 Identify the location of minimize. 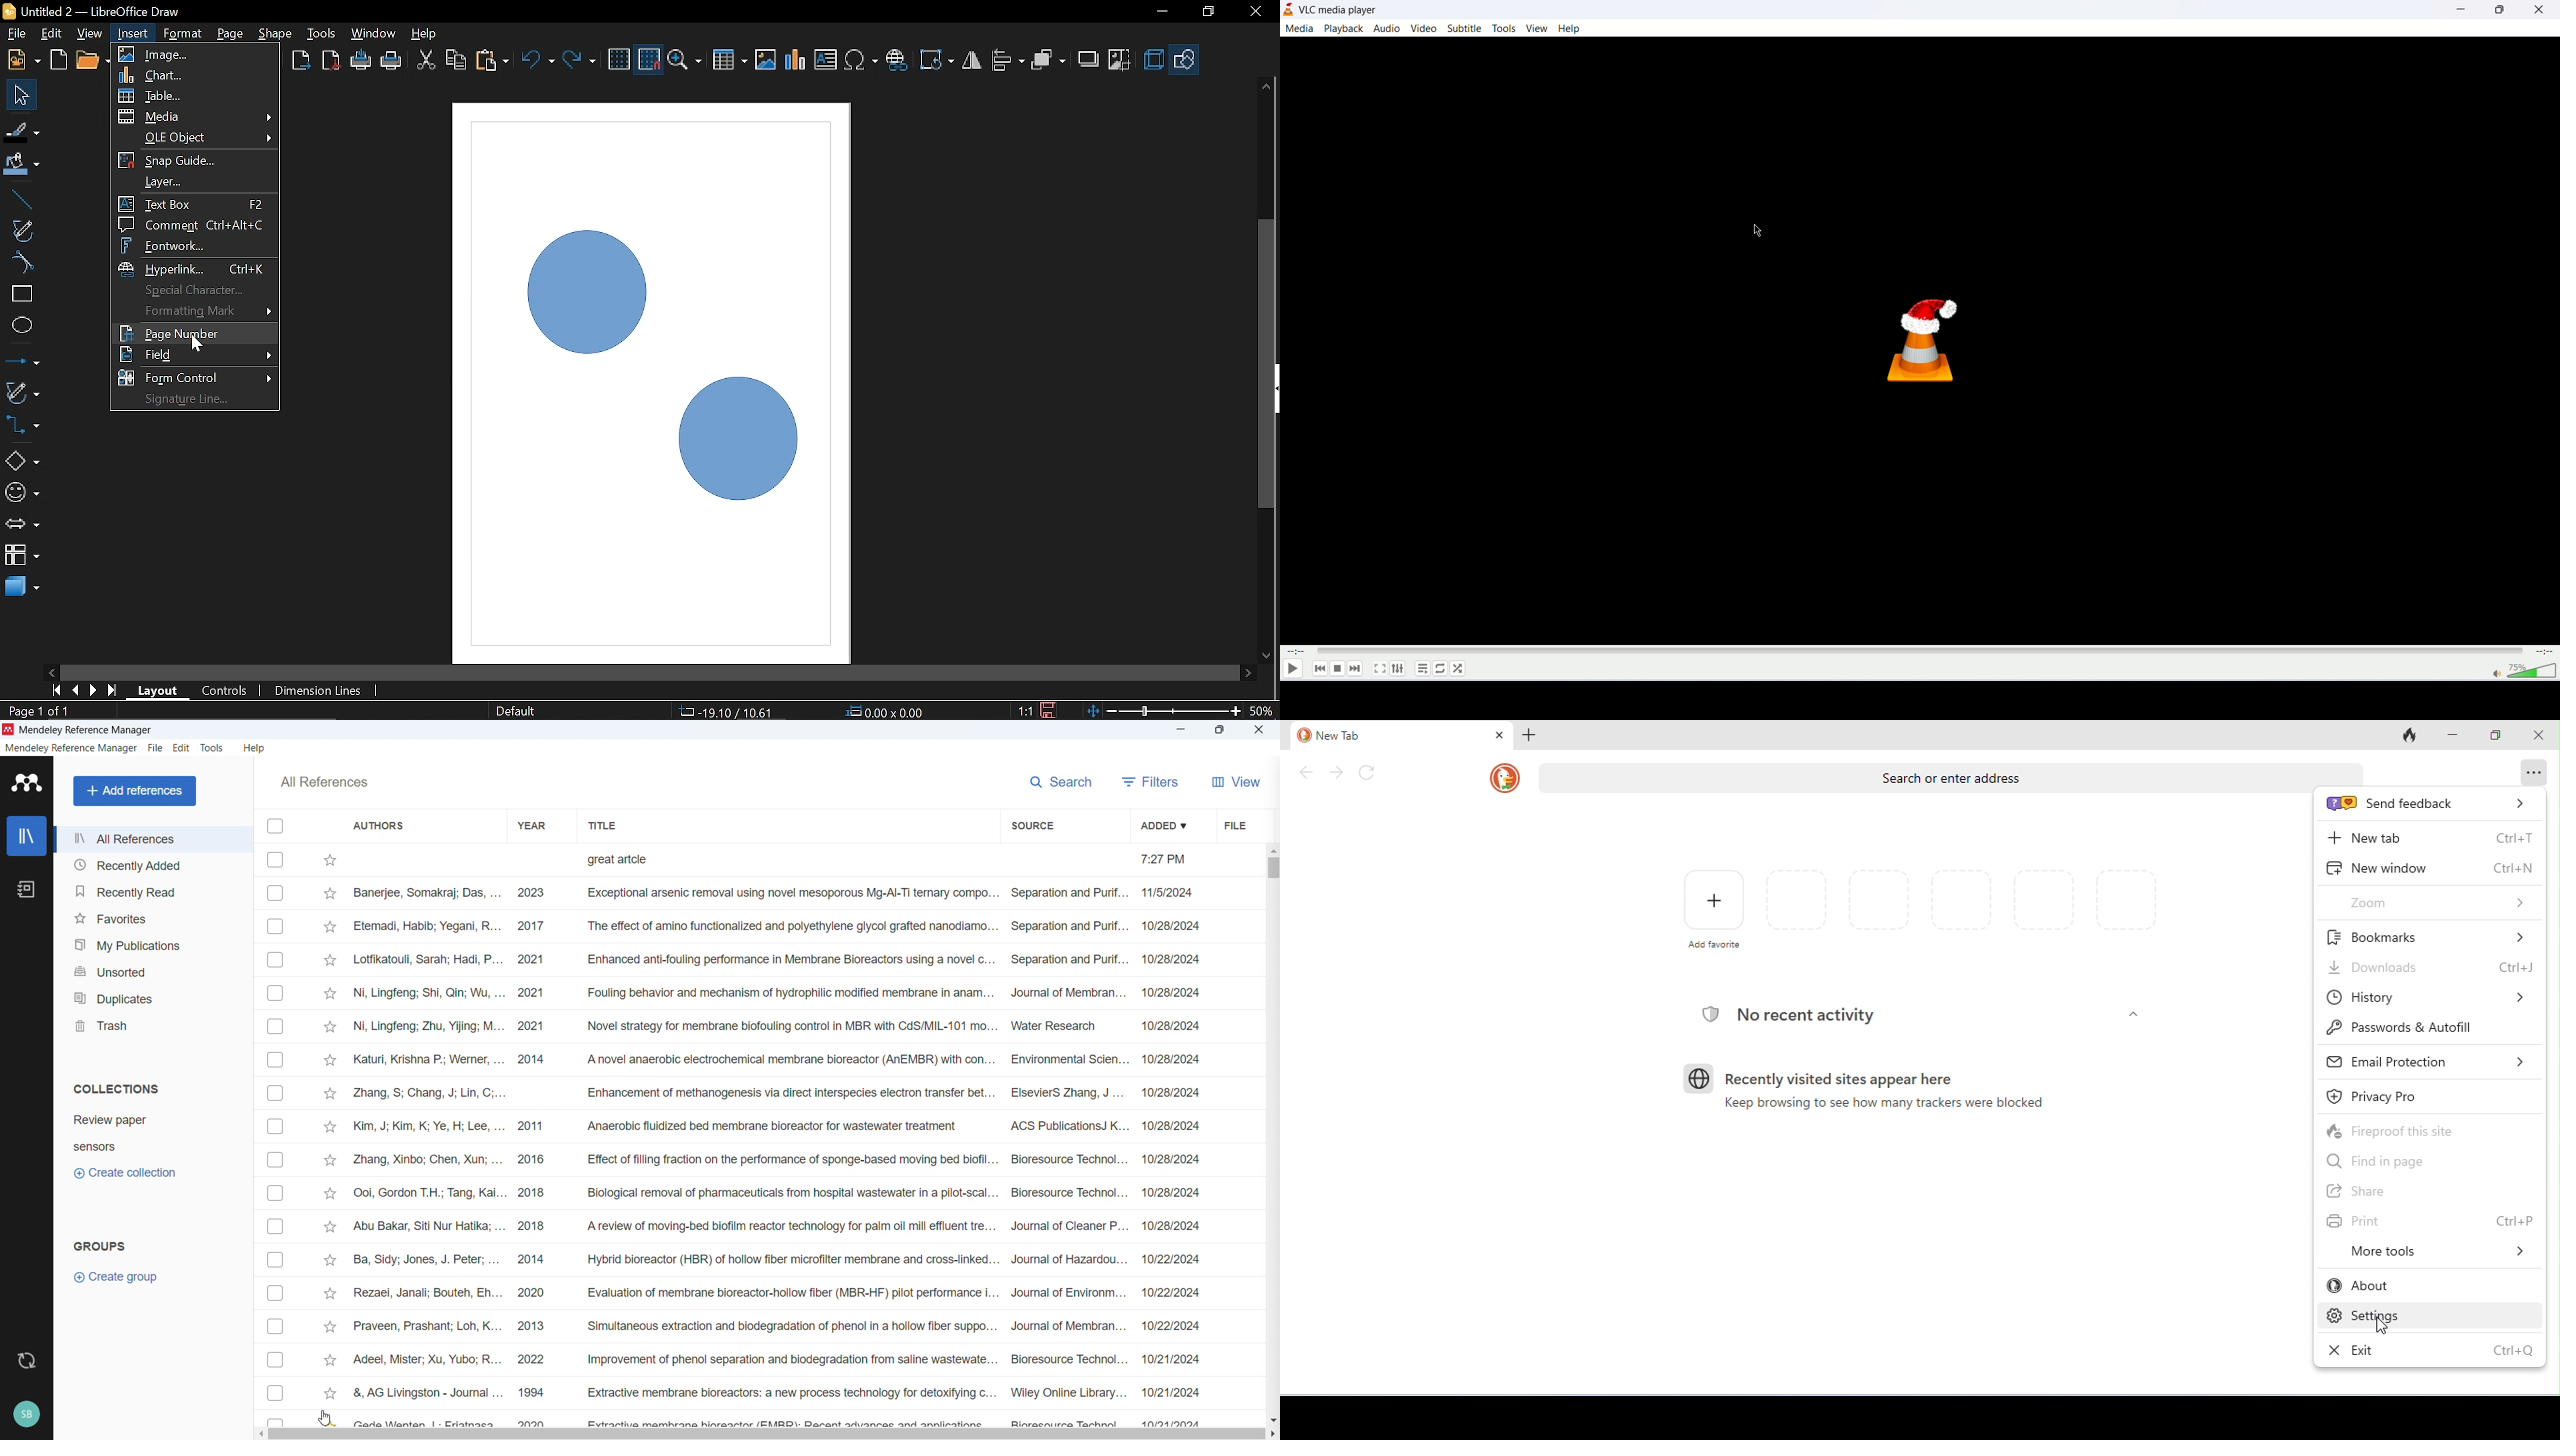
(2461, 10).